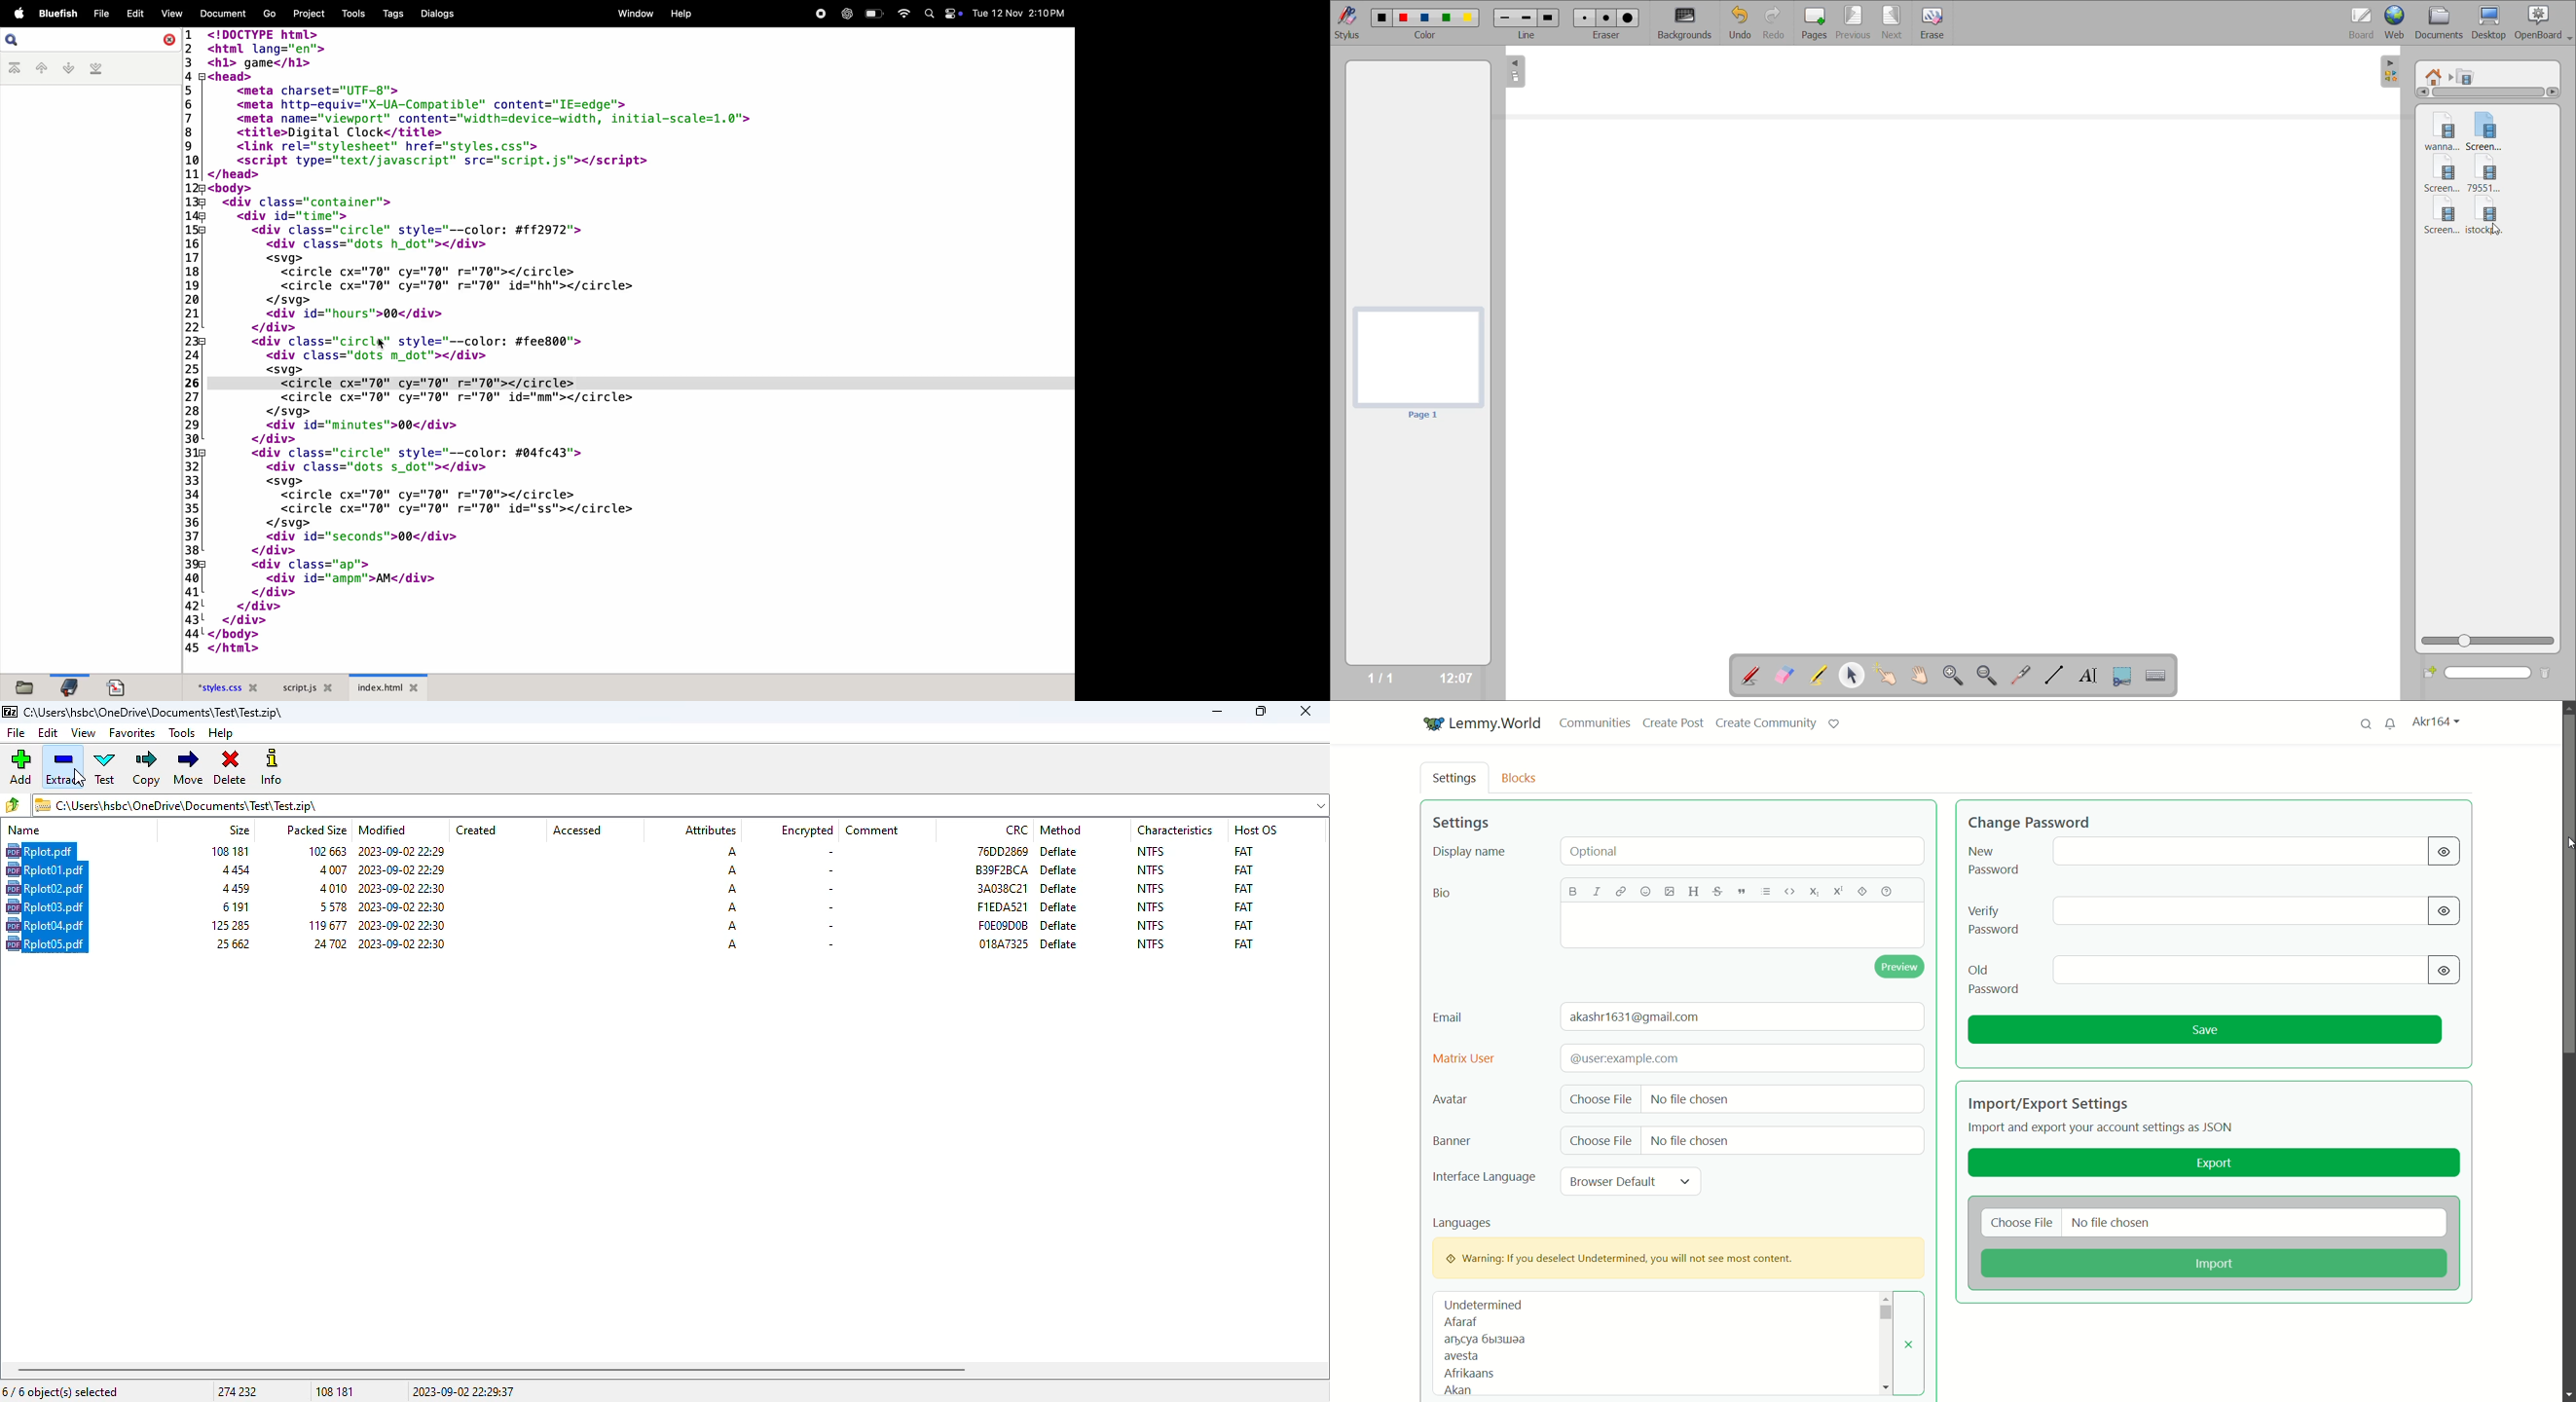 This screenshot has height=1428, width=2576. What do you see at coordinates (1900, 966) in the screenshot?
I see `preview` at bounding box center [1900, 966].